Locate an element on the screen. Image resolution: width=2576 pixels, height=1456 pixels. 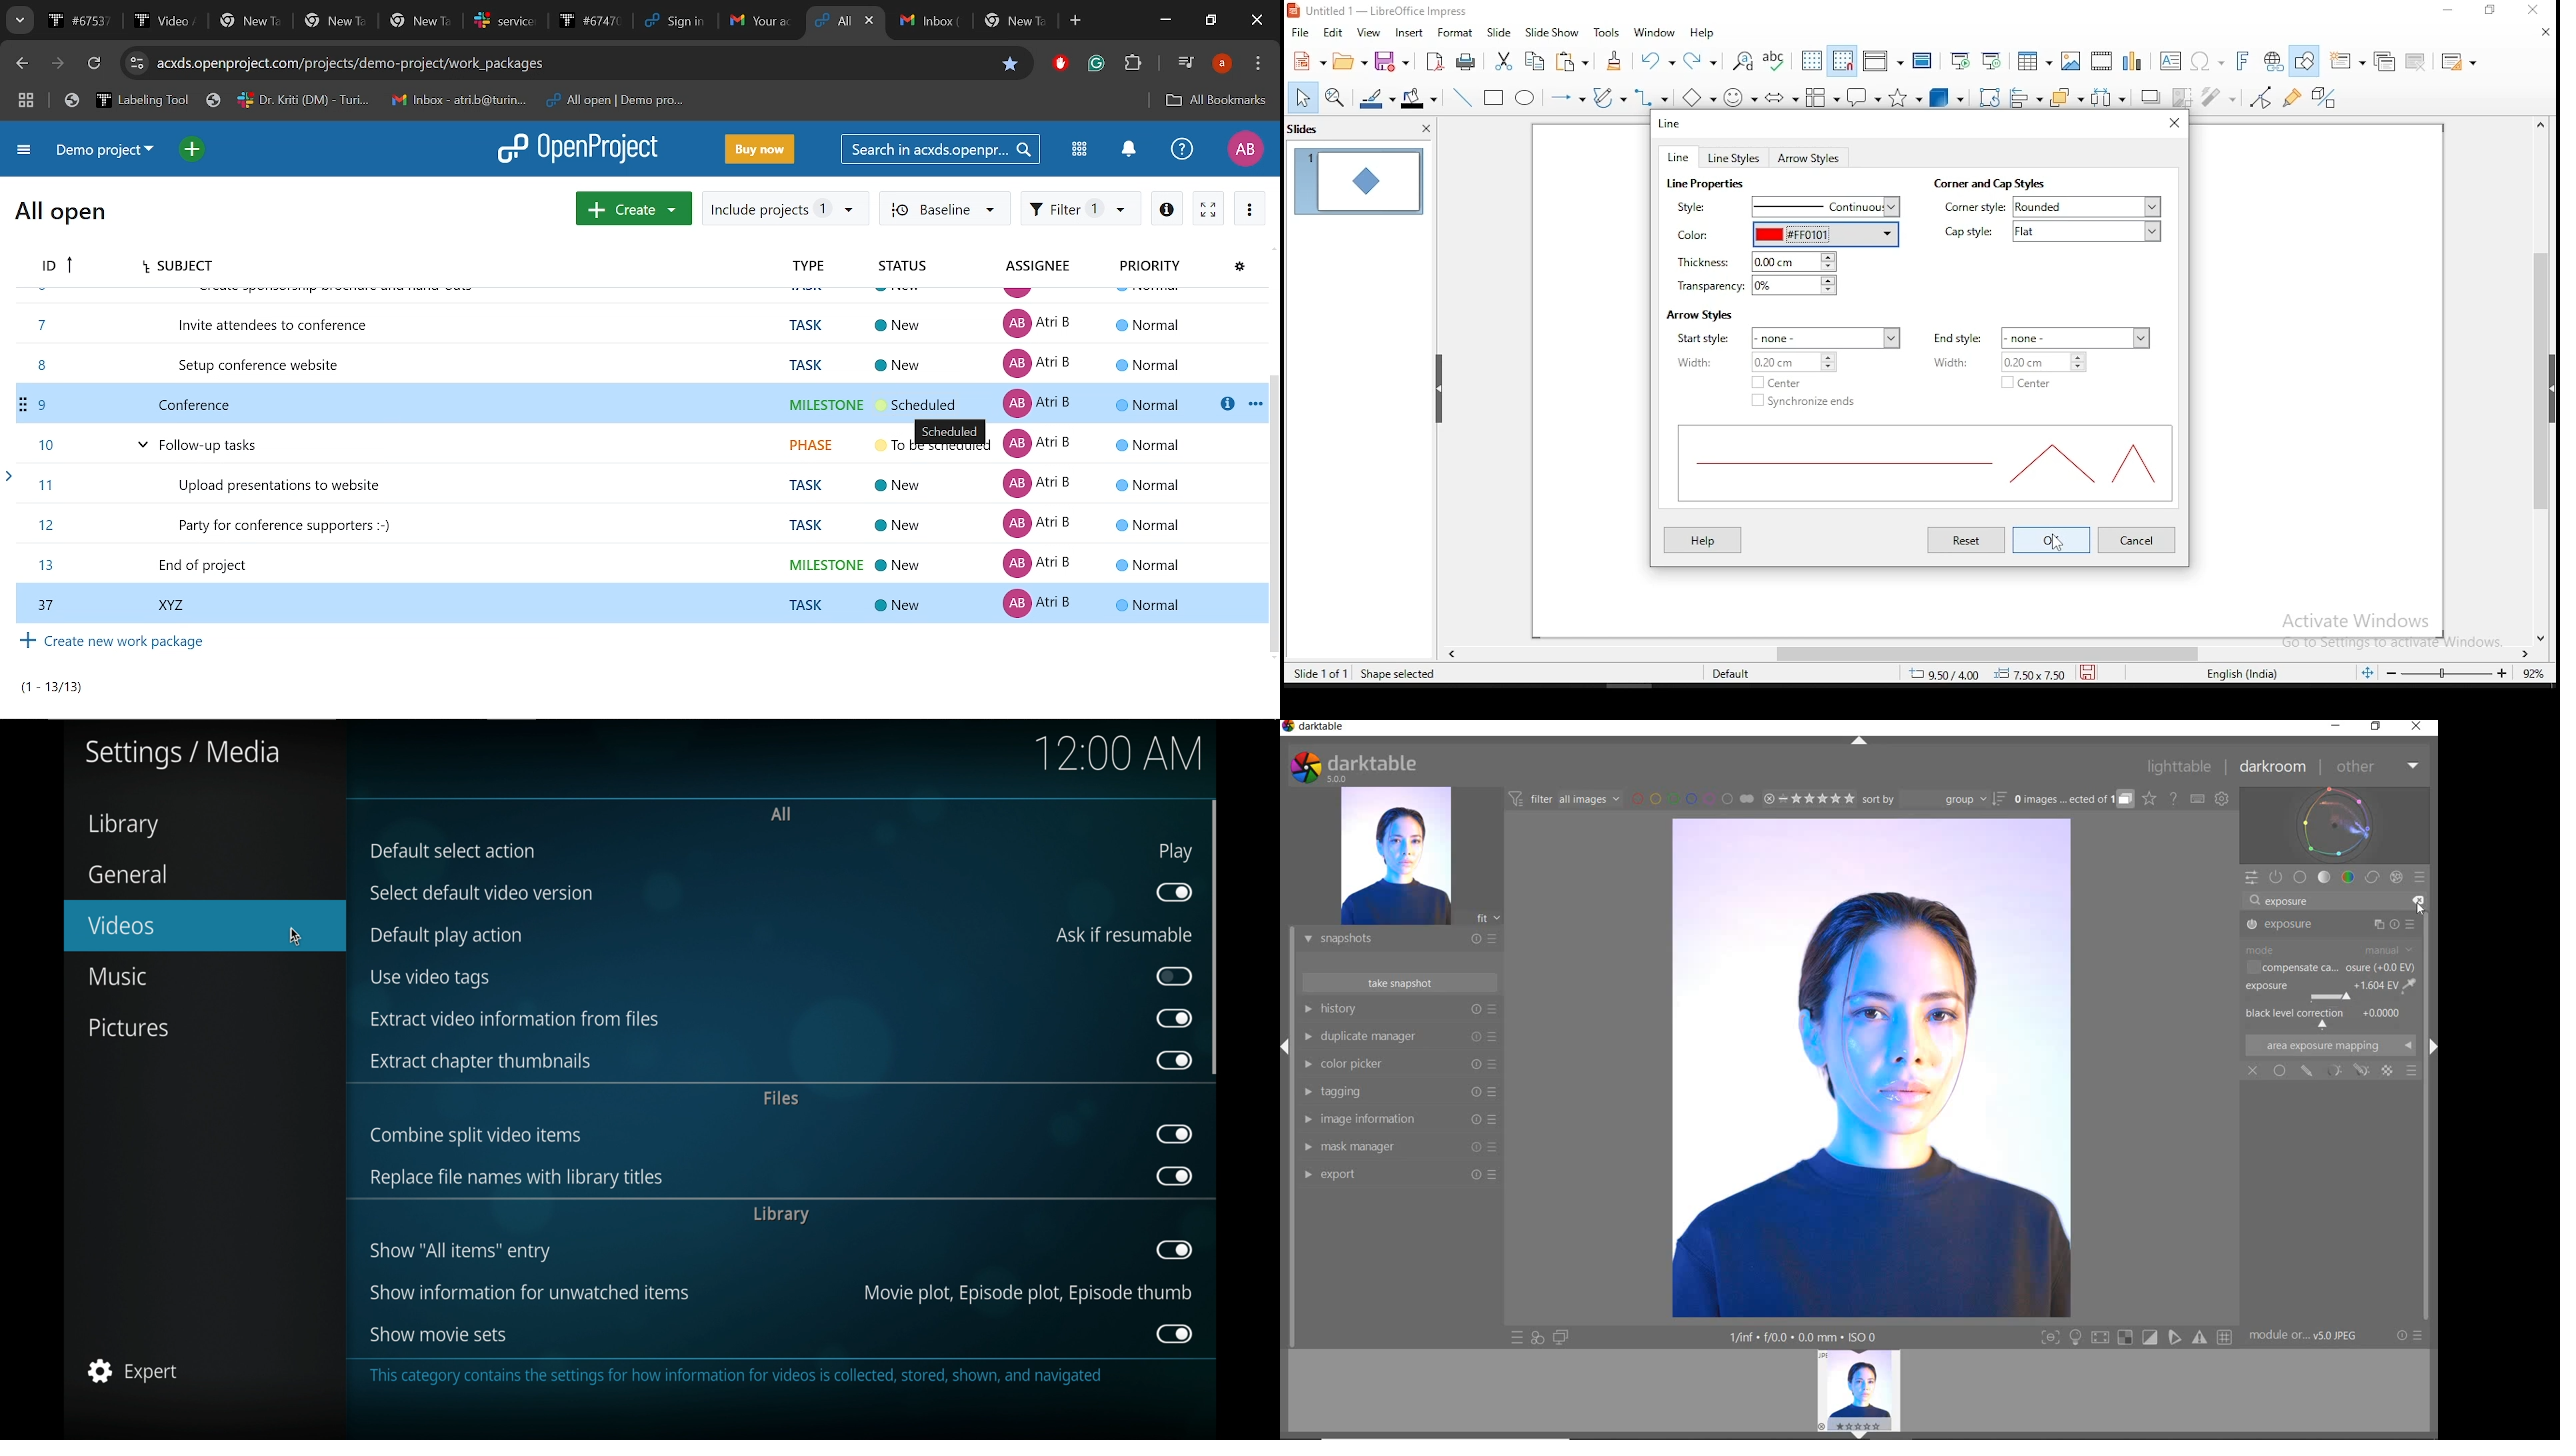
Baseline is located at coordinates (945, 206).